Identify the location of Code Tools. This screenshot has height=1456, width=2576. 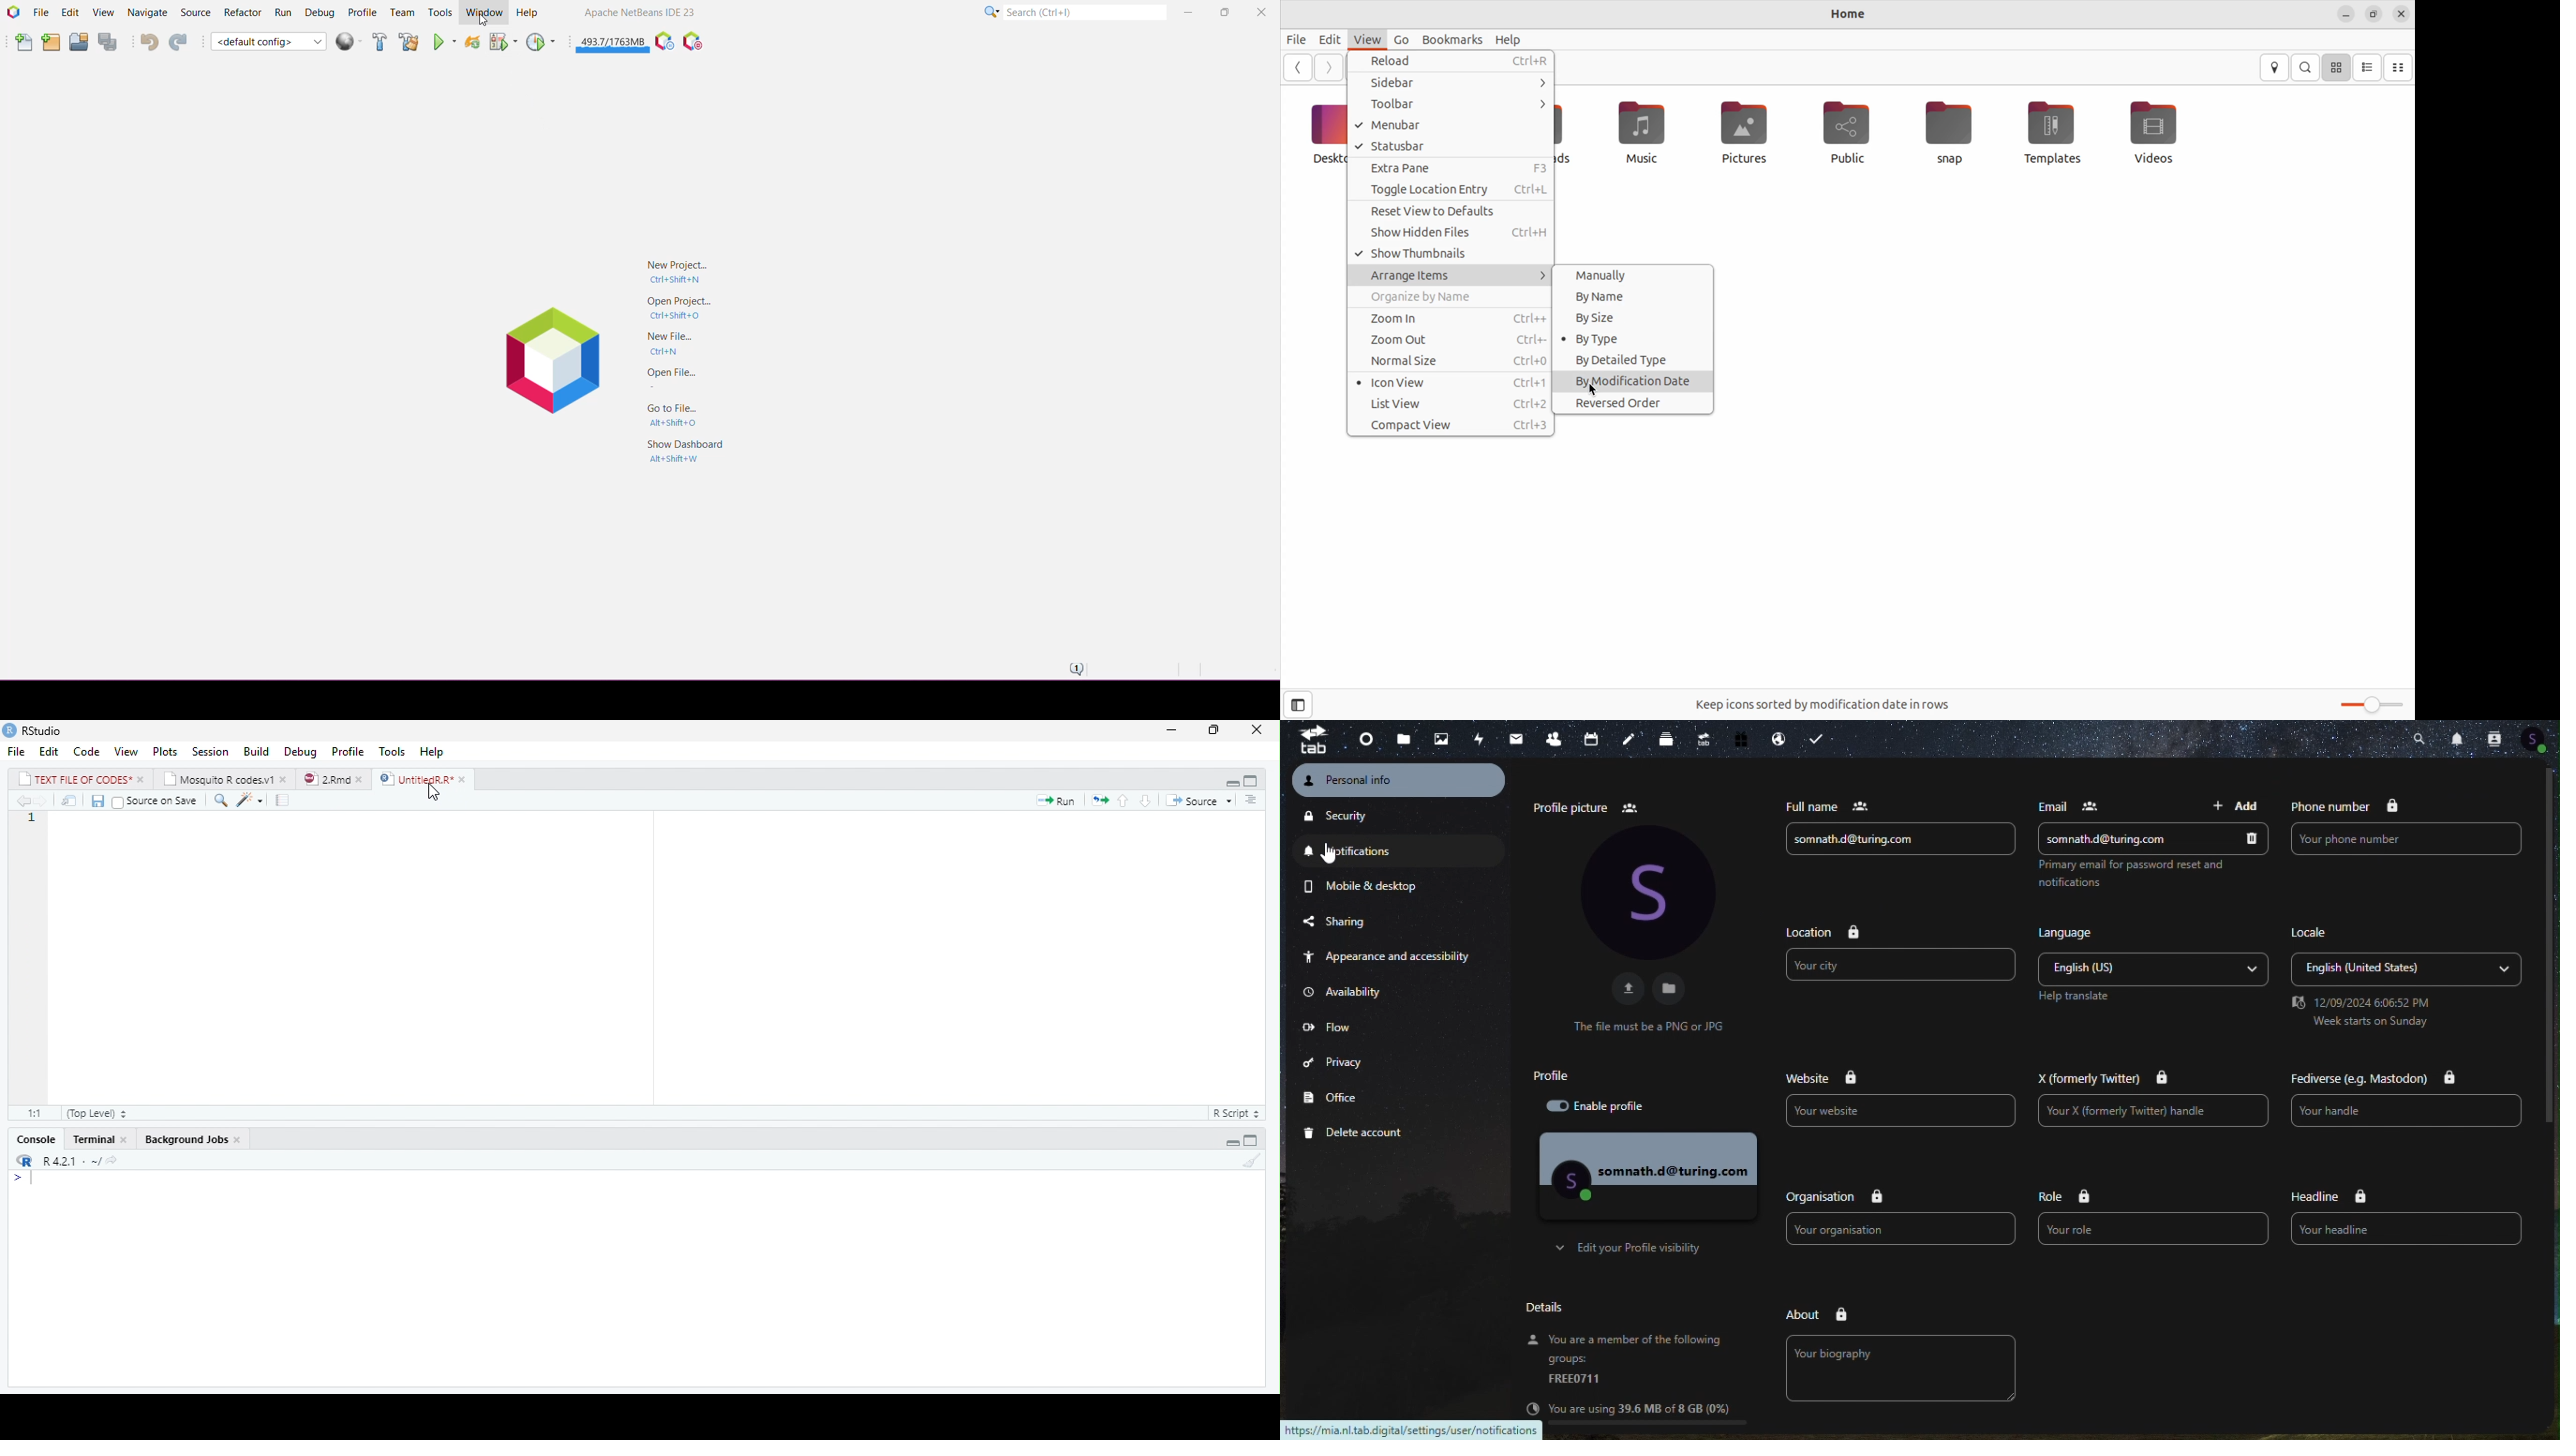
(251, 802).